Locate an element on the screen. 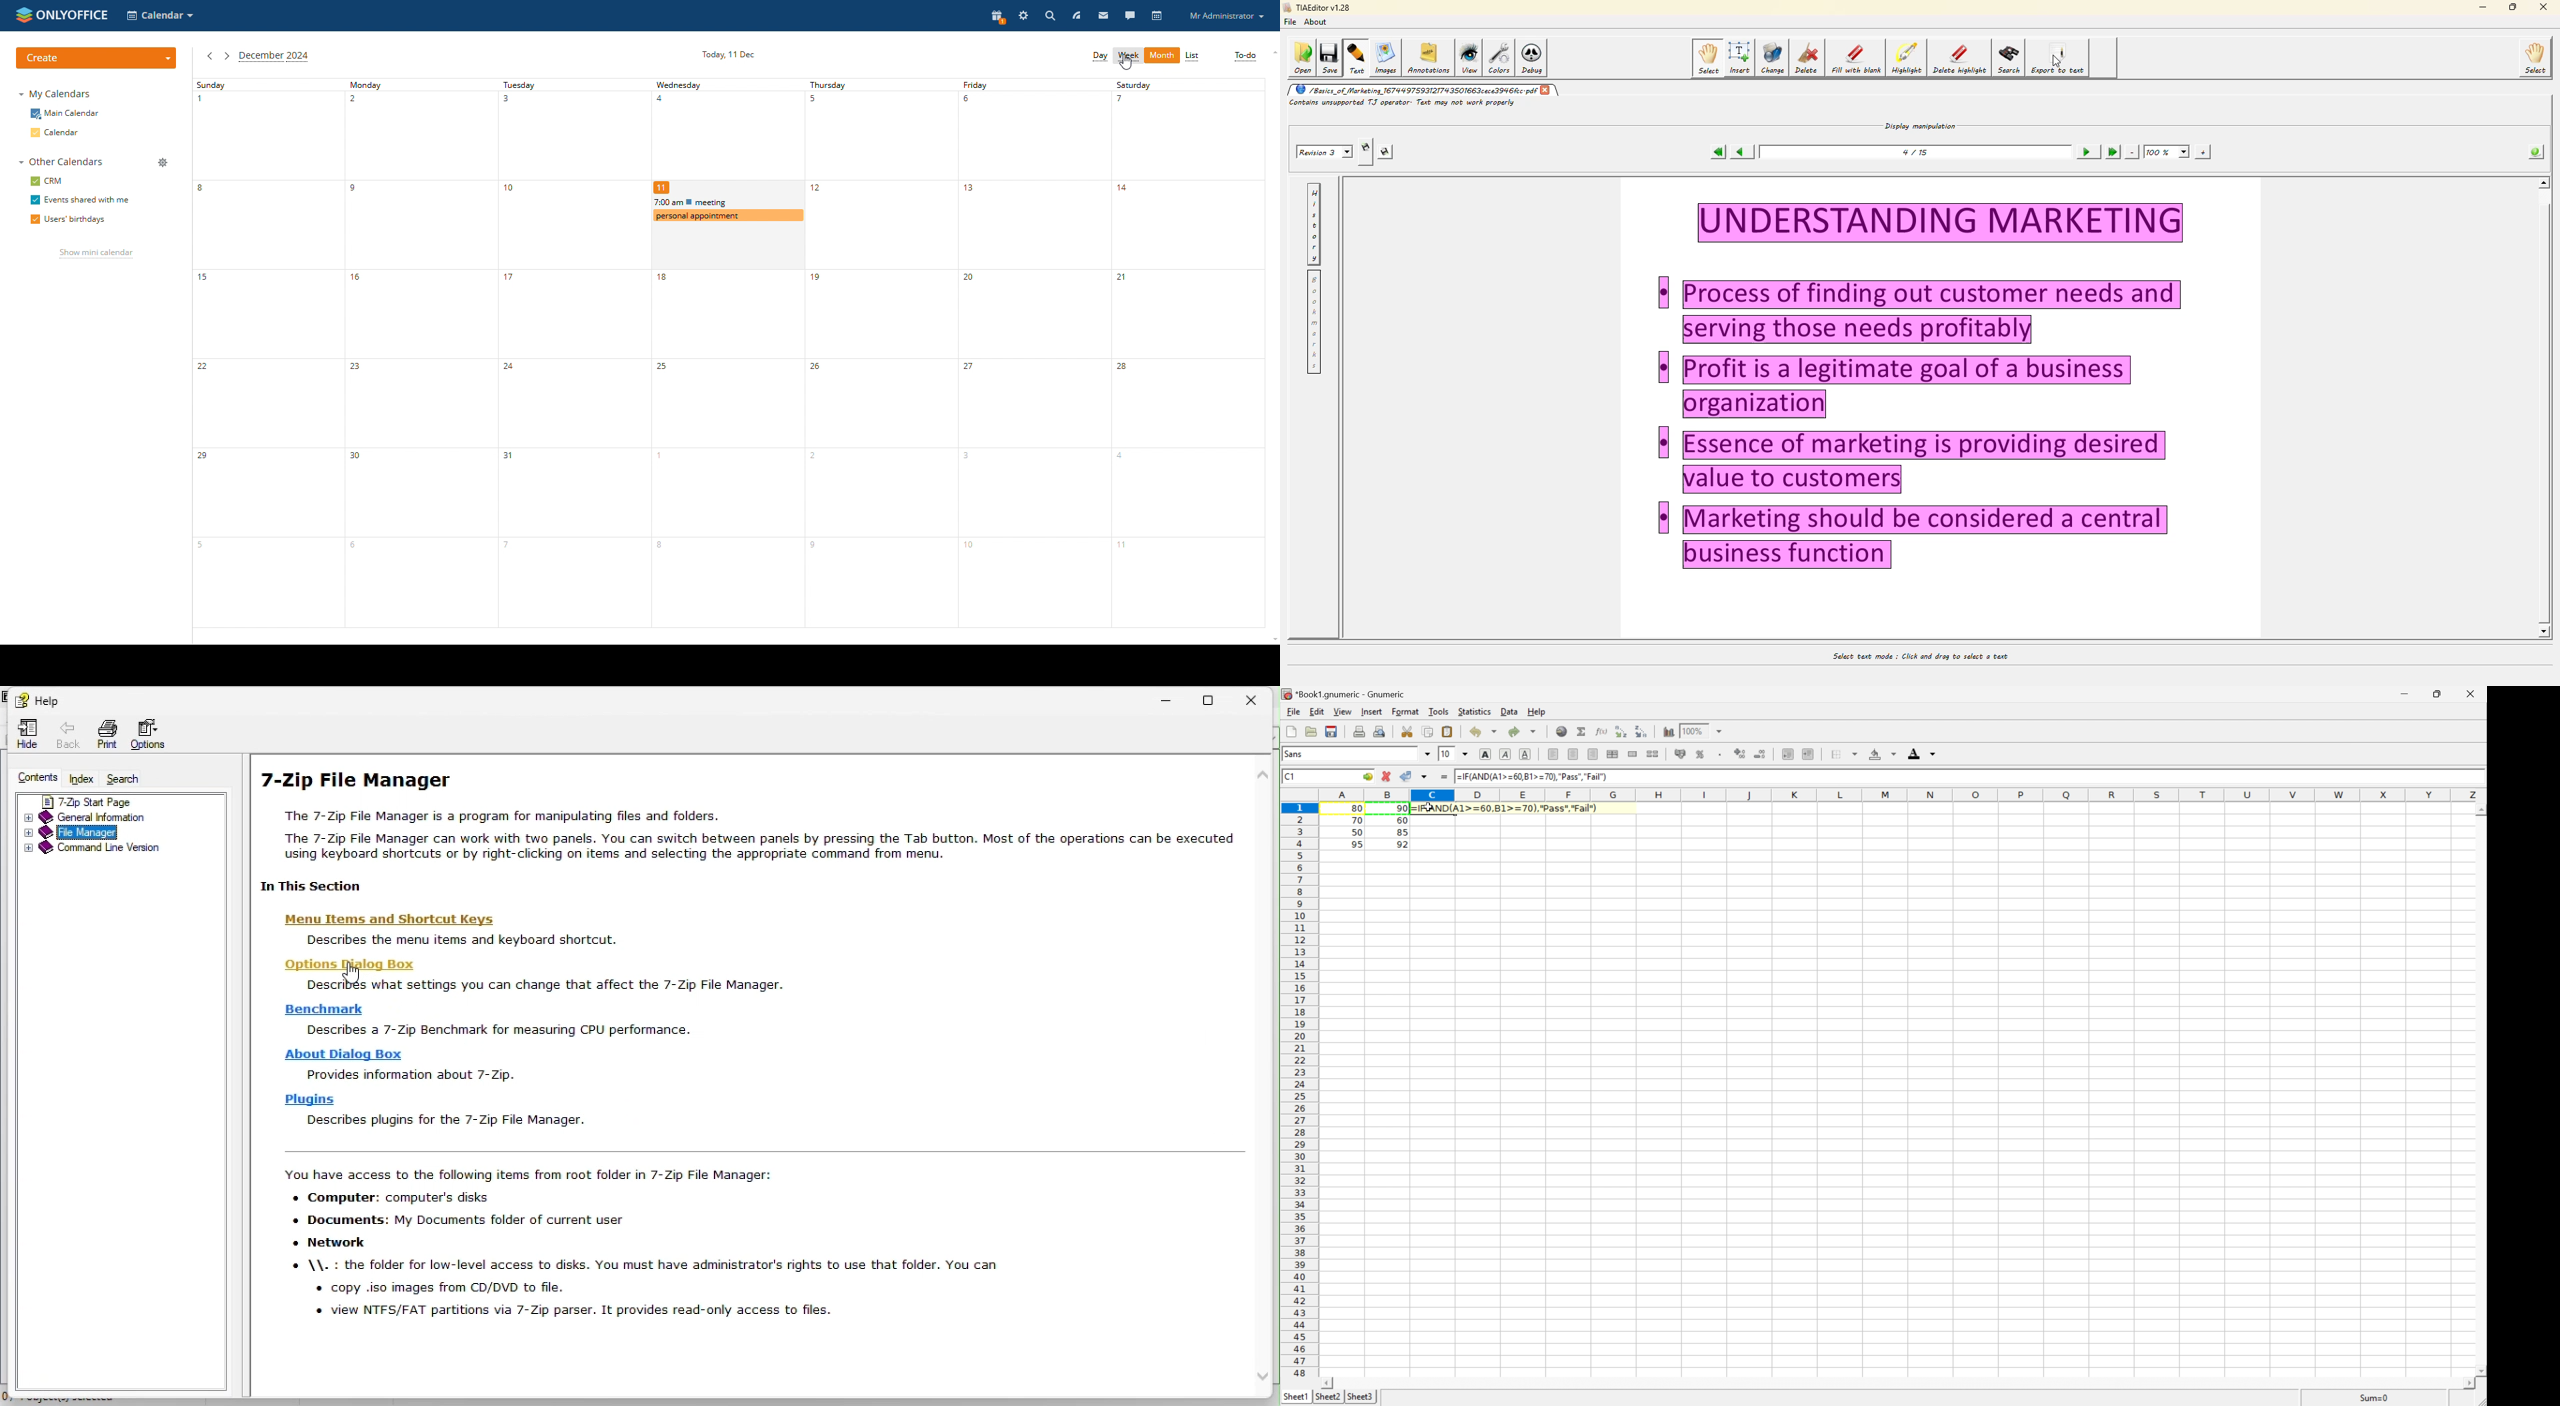 This screenshot has height=1428, width=2576. Scroll Right is located at coordinates (2466, 1383).